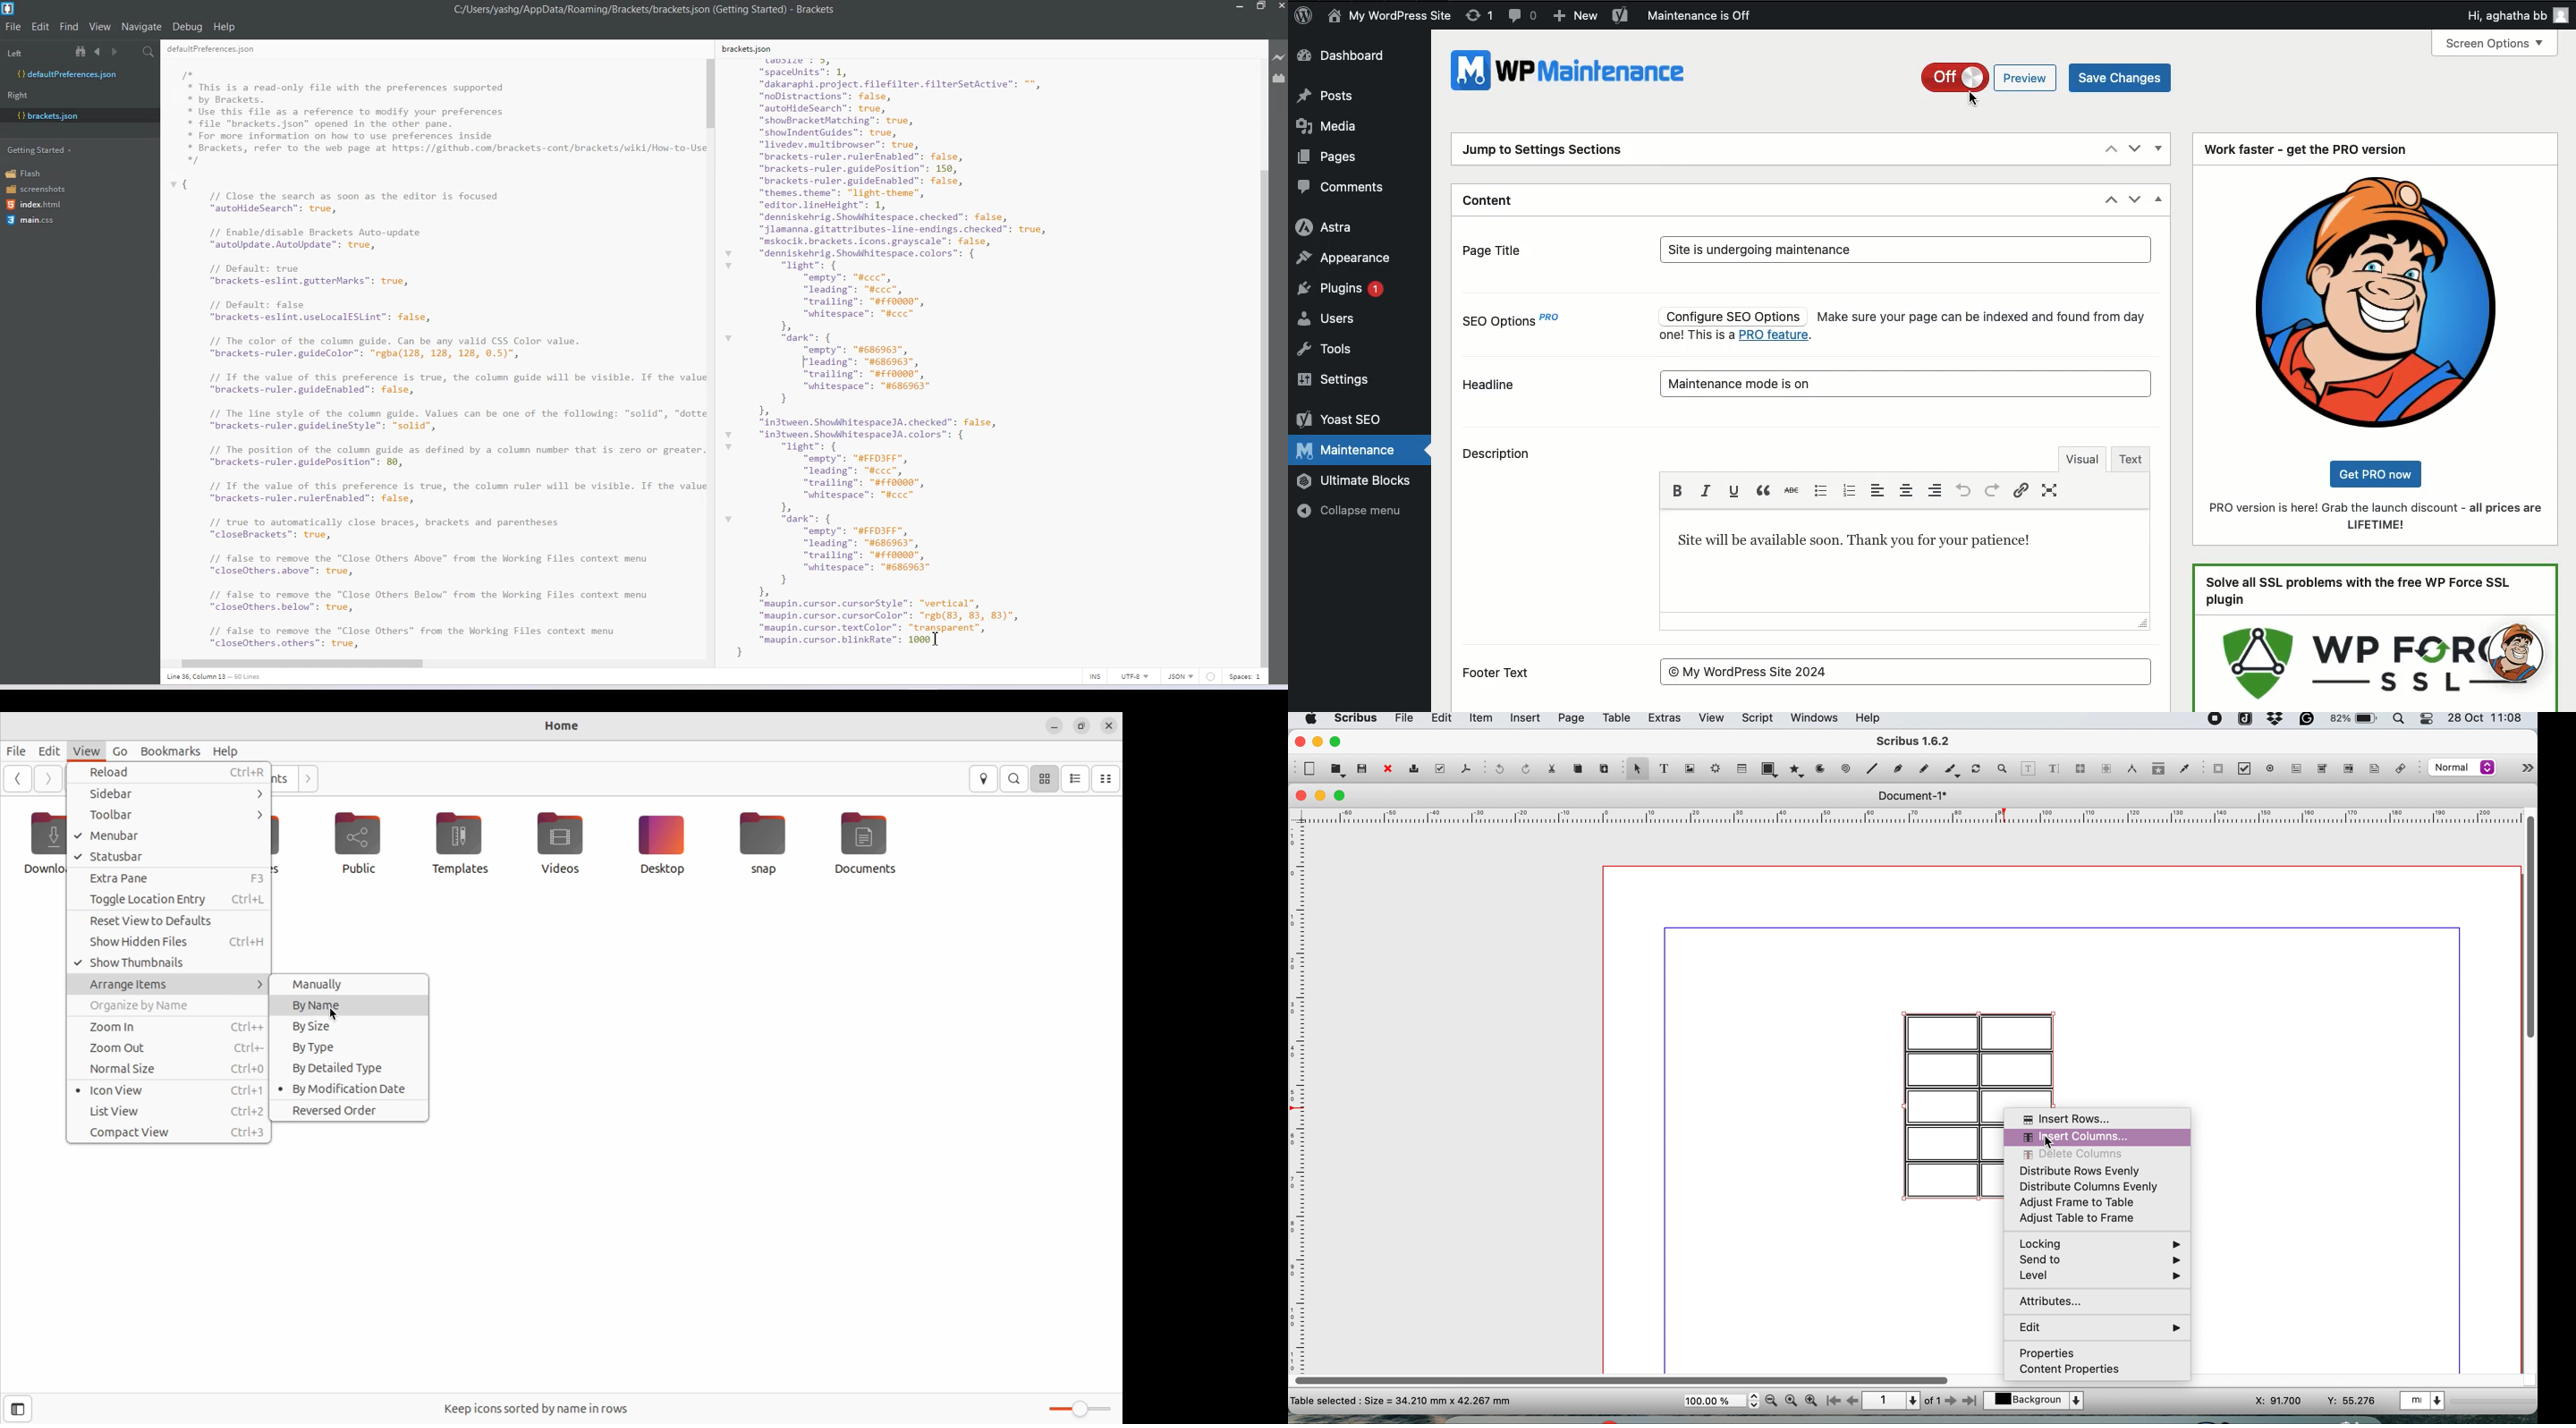 Image resolution: width=2576 pixels, height=1428 pixels. Describe the element at coordinates (1793, 1400) in the screenshot. I see `zoom 100%` at that location.